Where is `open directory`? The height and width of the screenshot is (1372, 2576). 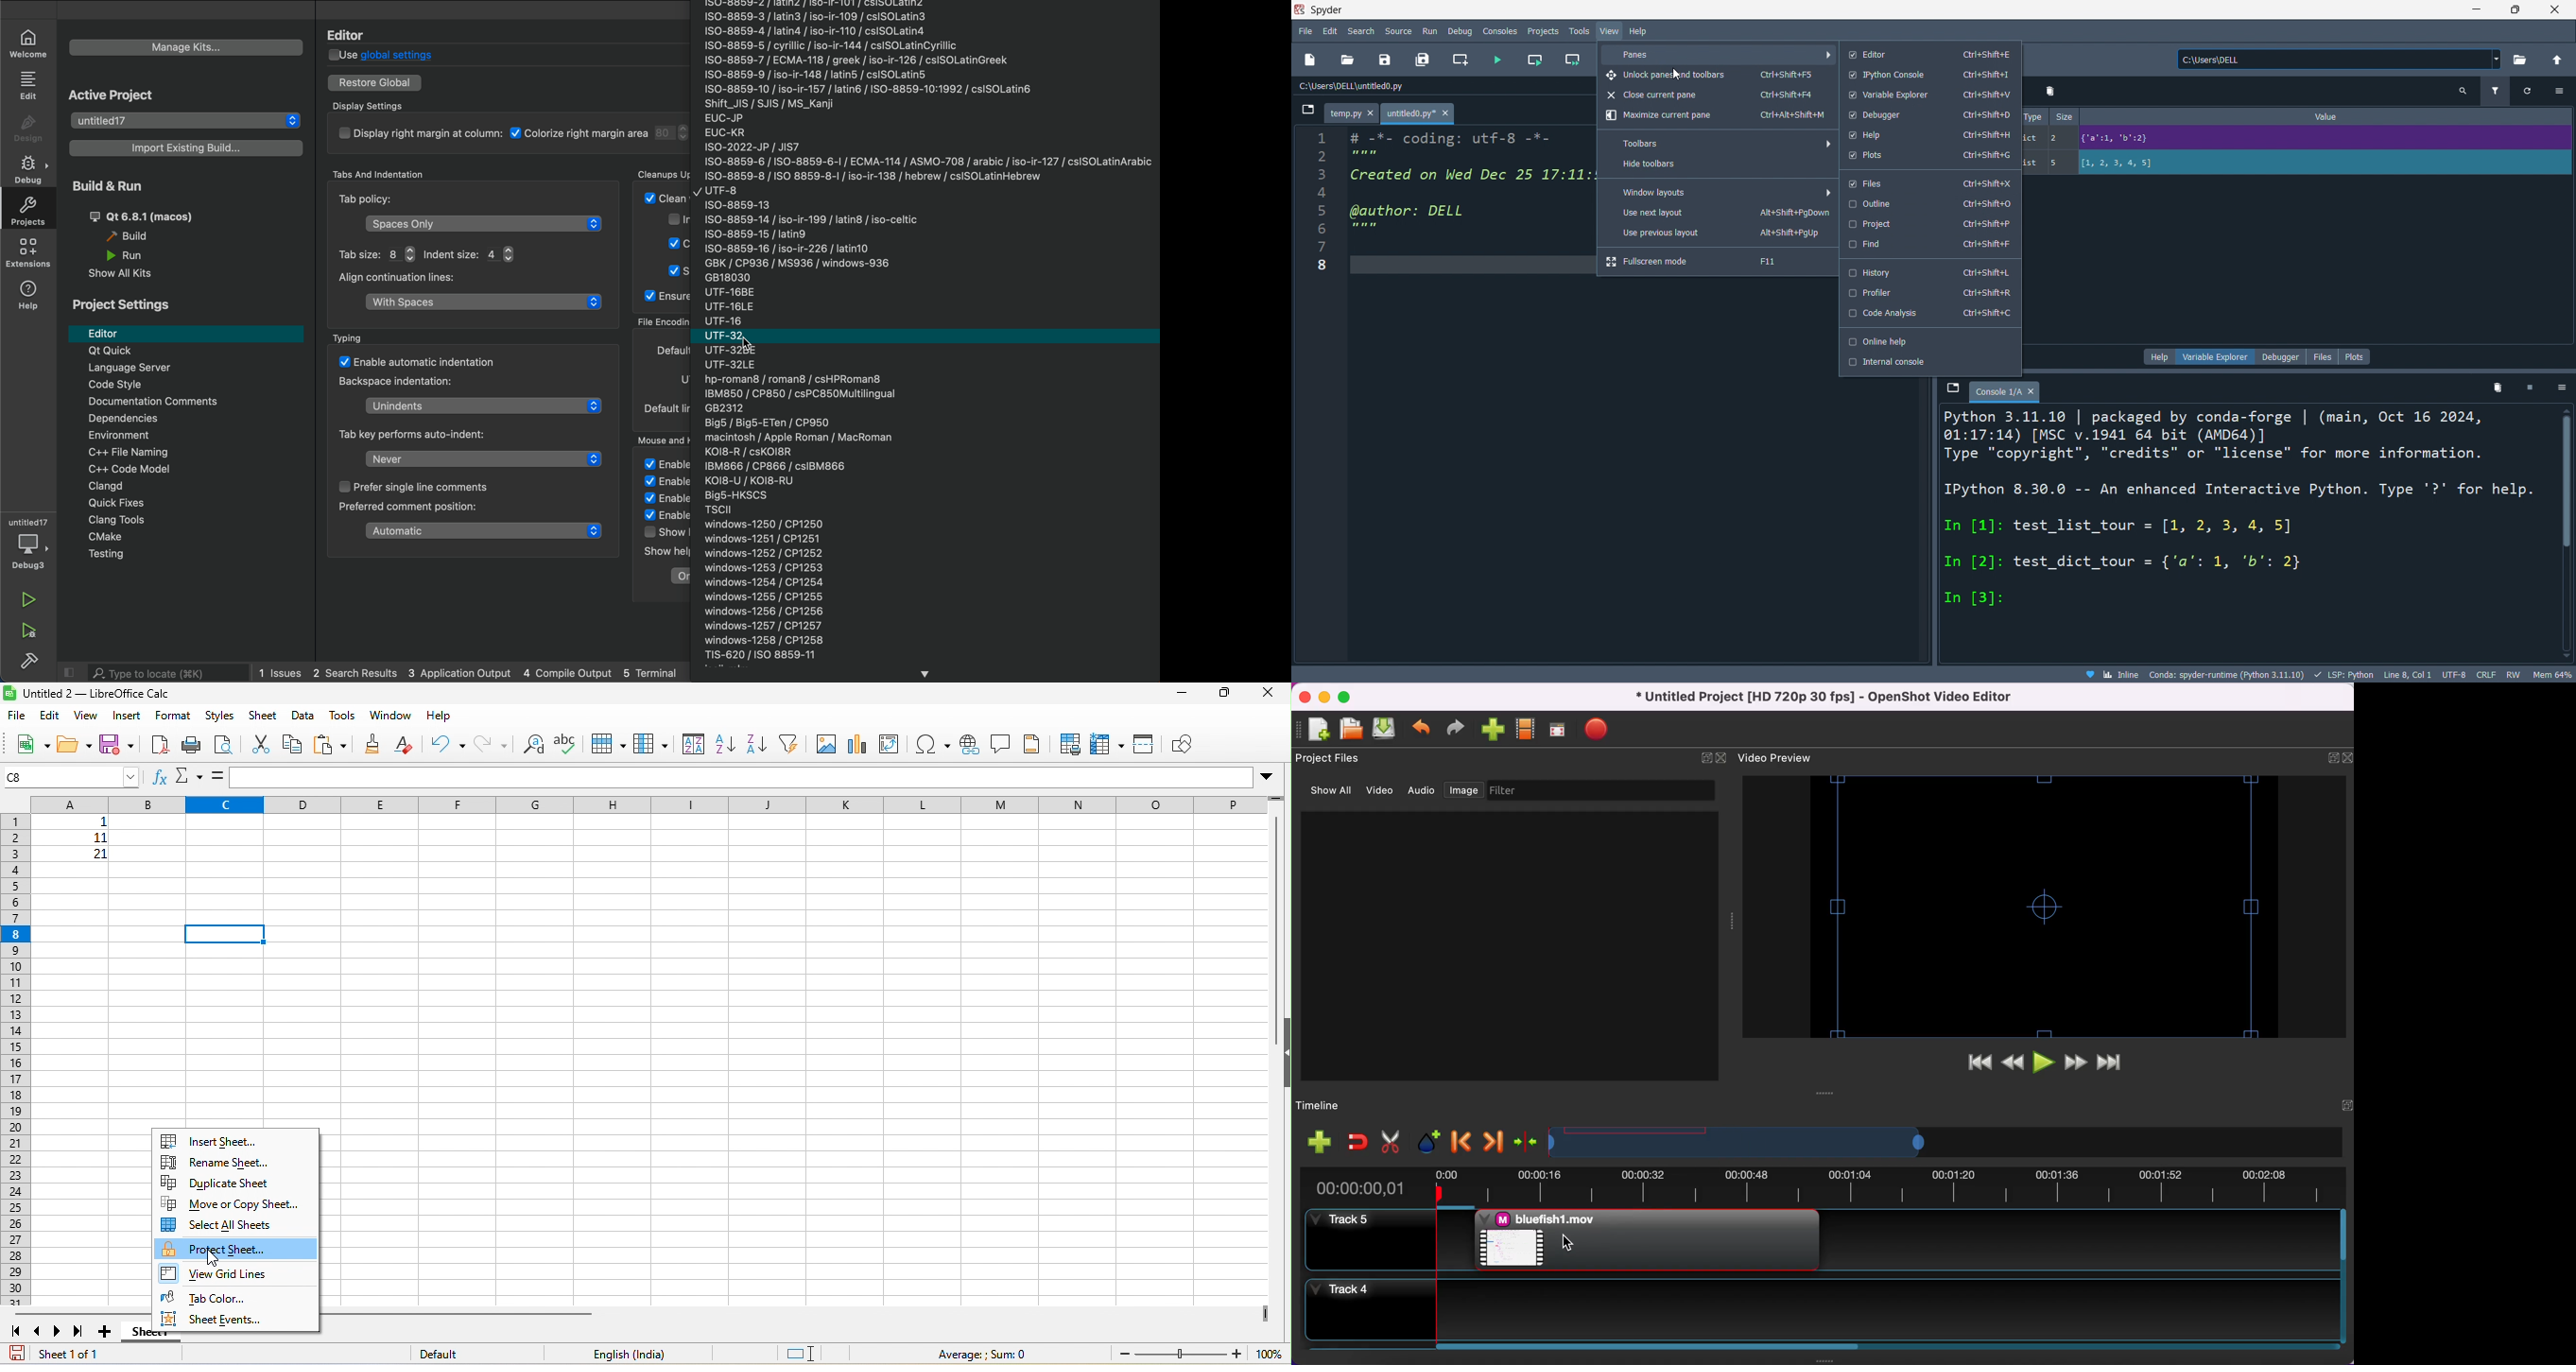
open directory is located at coordinates (2519, 60).